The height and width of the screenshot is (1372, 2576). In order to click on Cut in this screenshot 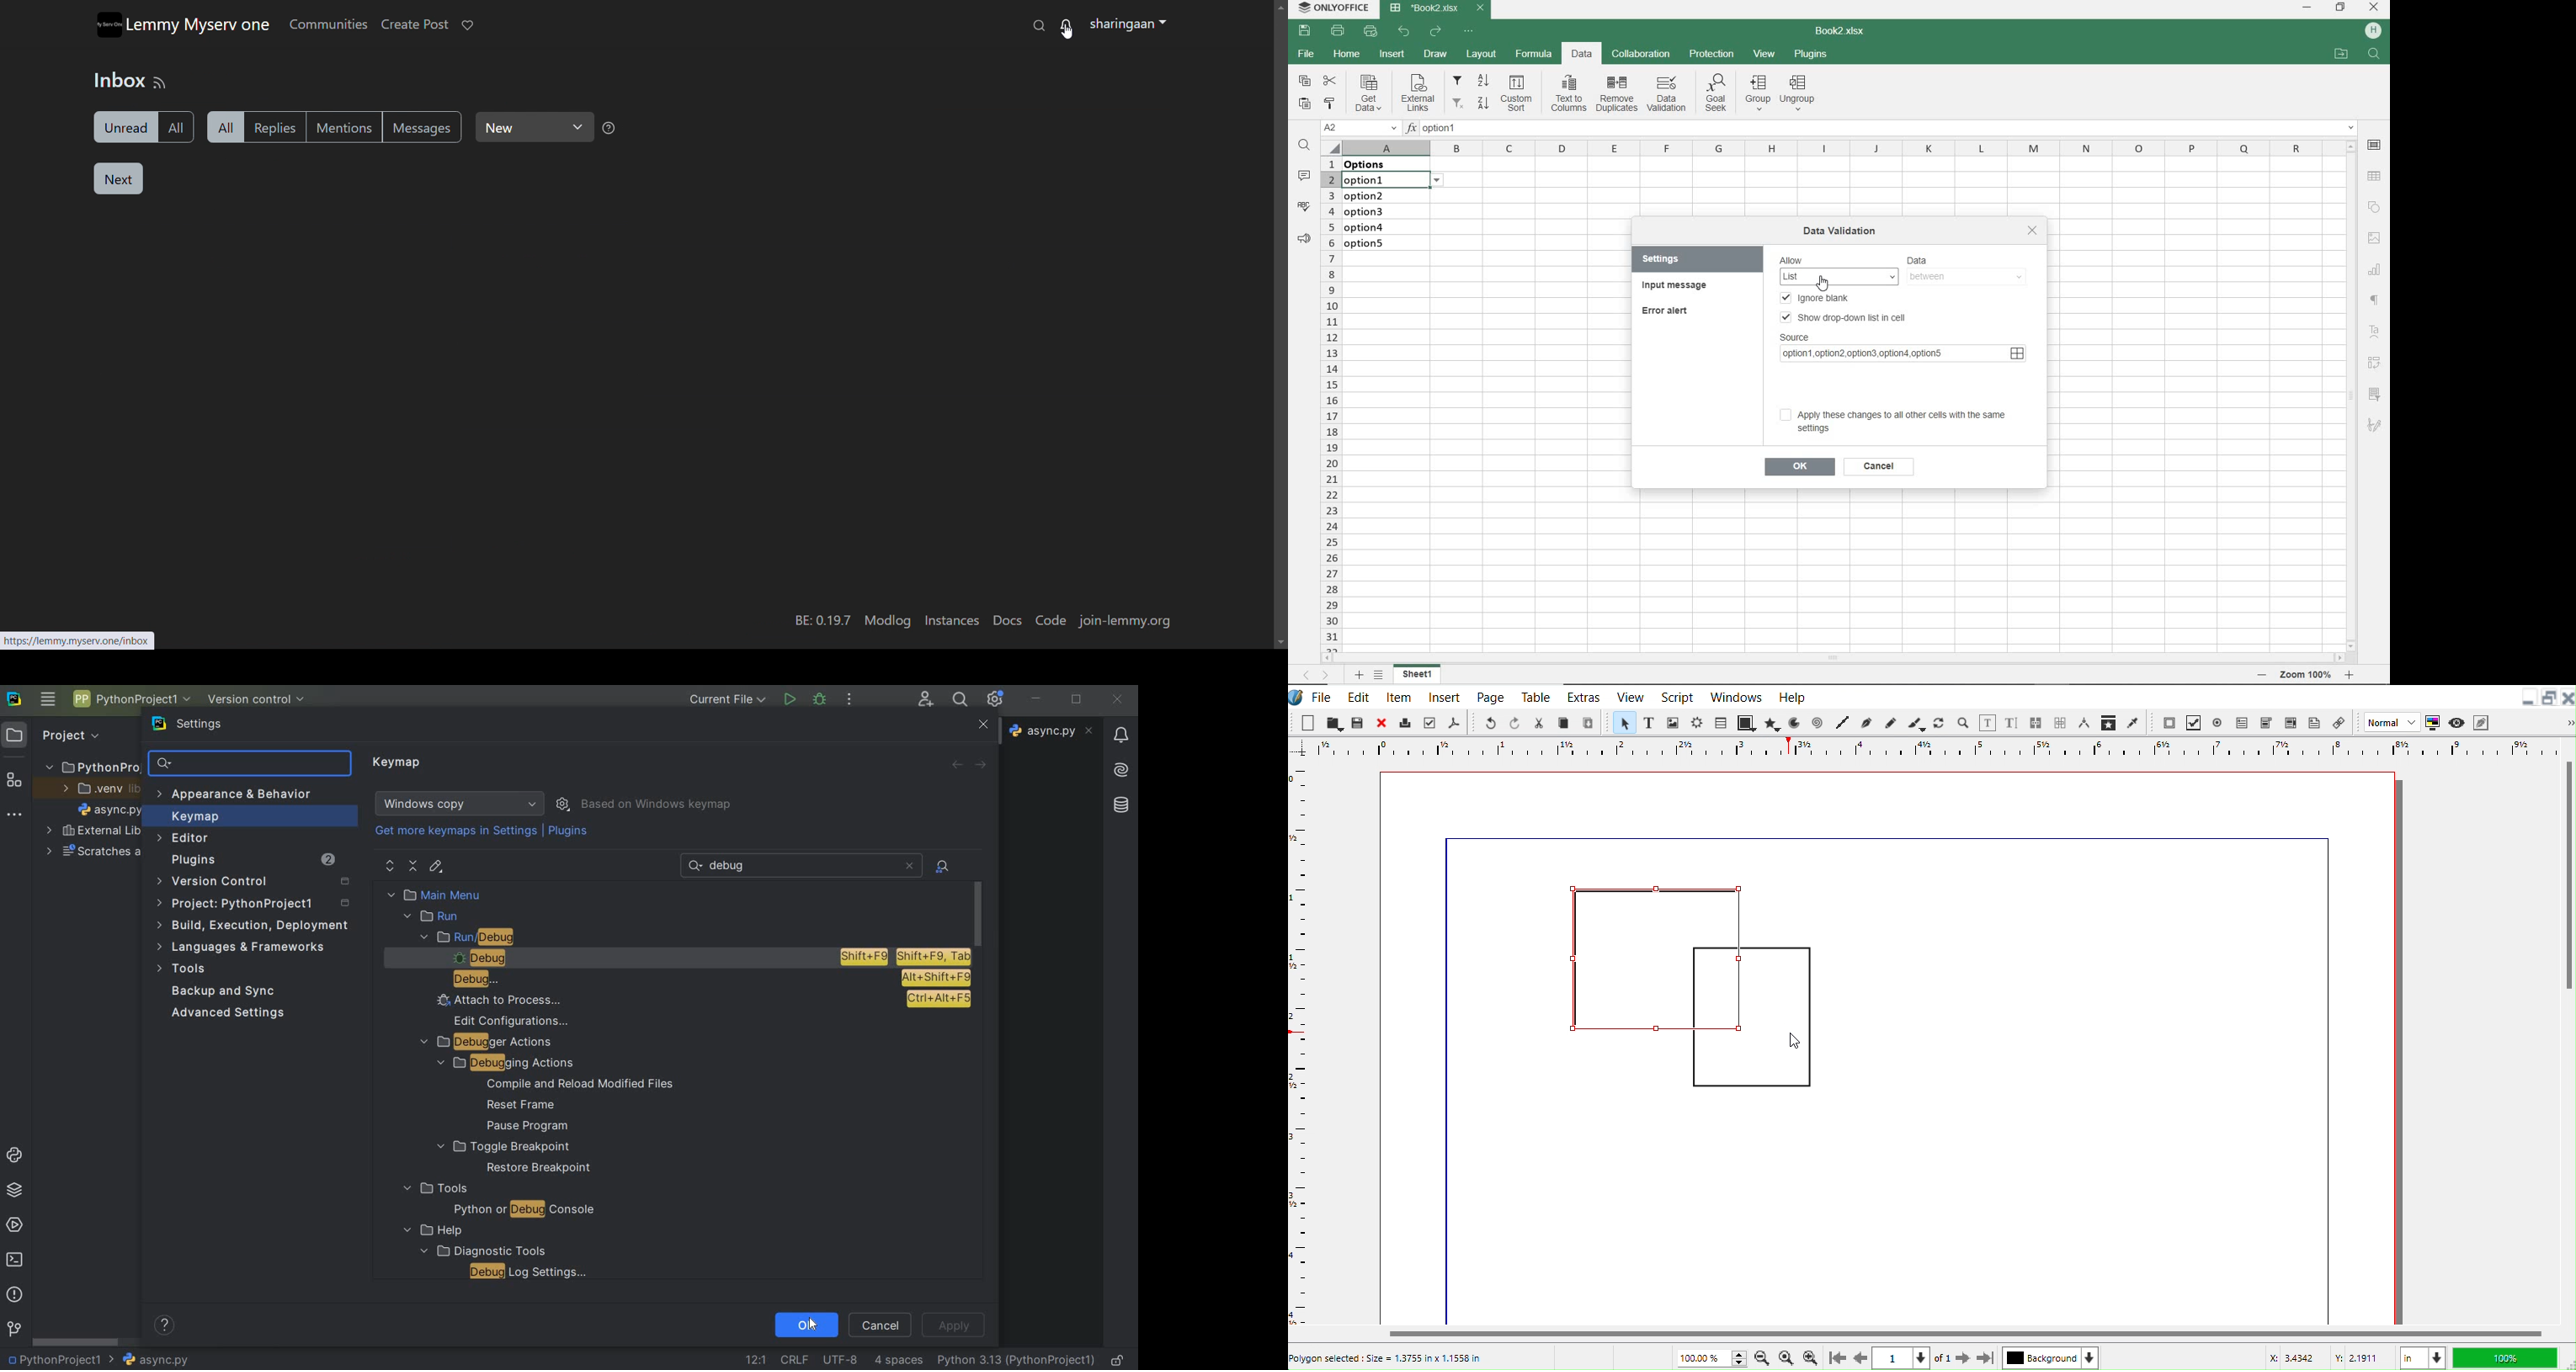, I will do `click(1539, 721)`.